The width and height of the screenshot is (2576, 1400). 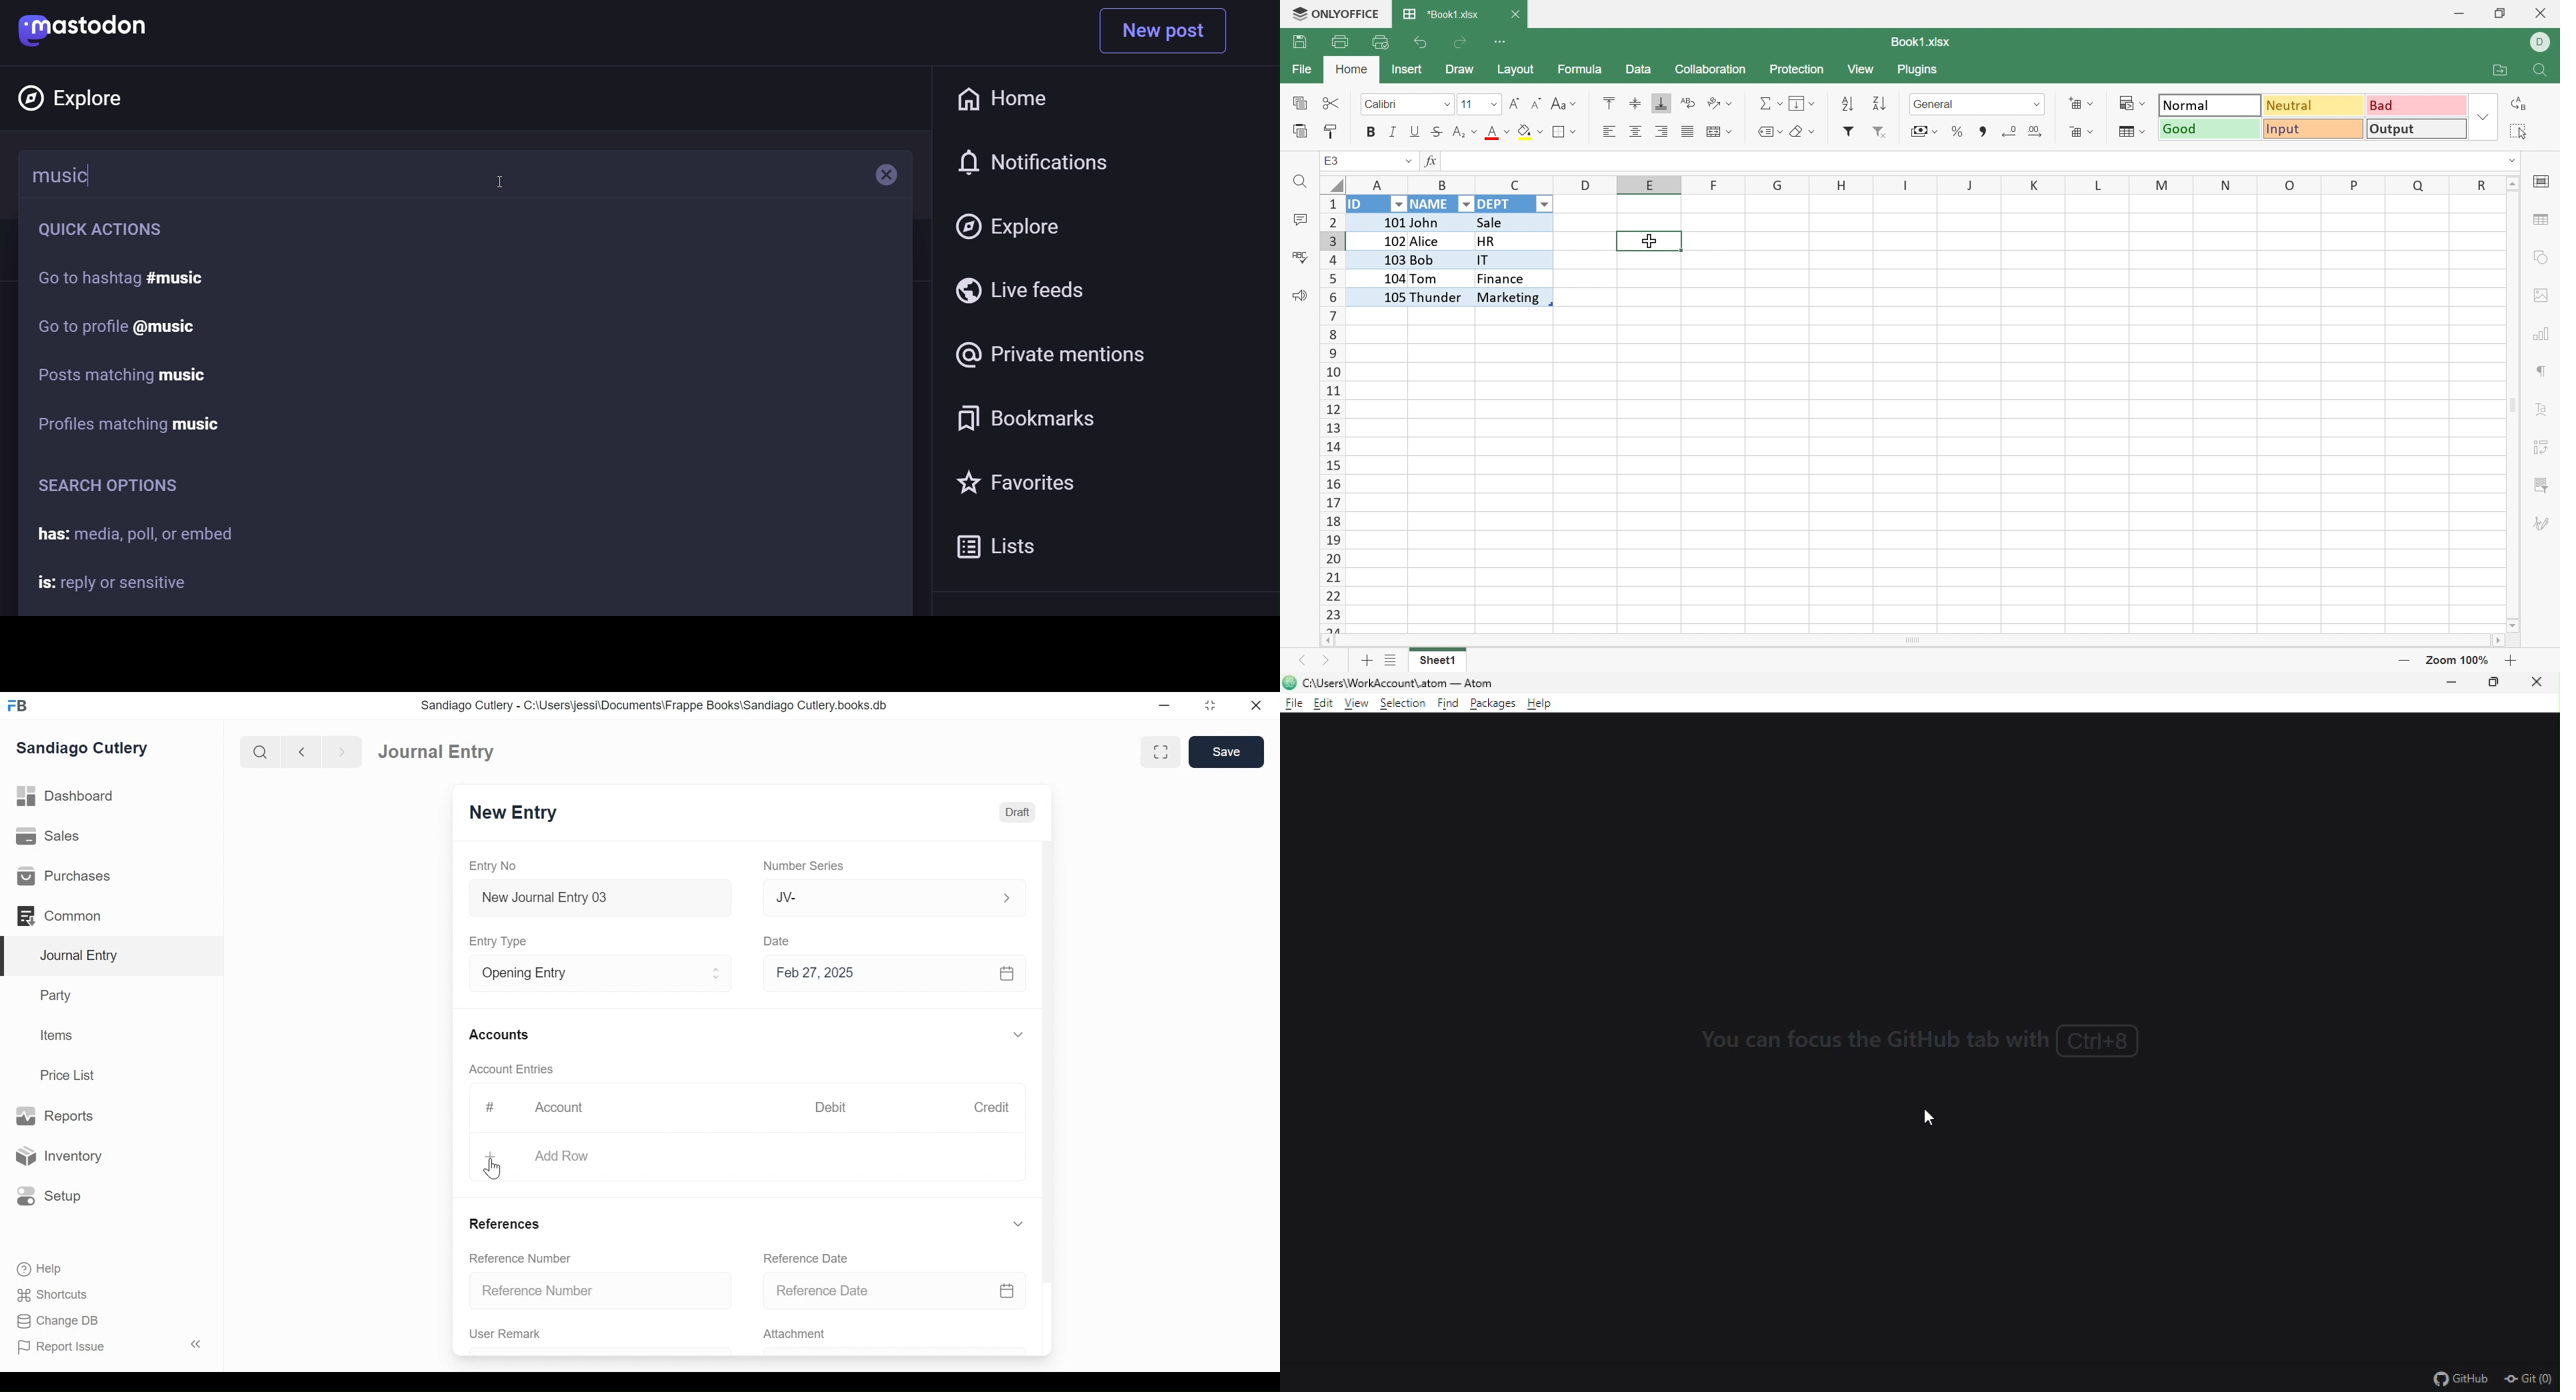 What do you see at coordinates (2494, 683) in the screenshot?
I see `restore` at bounding box center [2494, 683].